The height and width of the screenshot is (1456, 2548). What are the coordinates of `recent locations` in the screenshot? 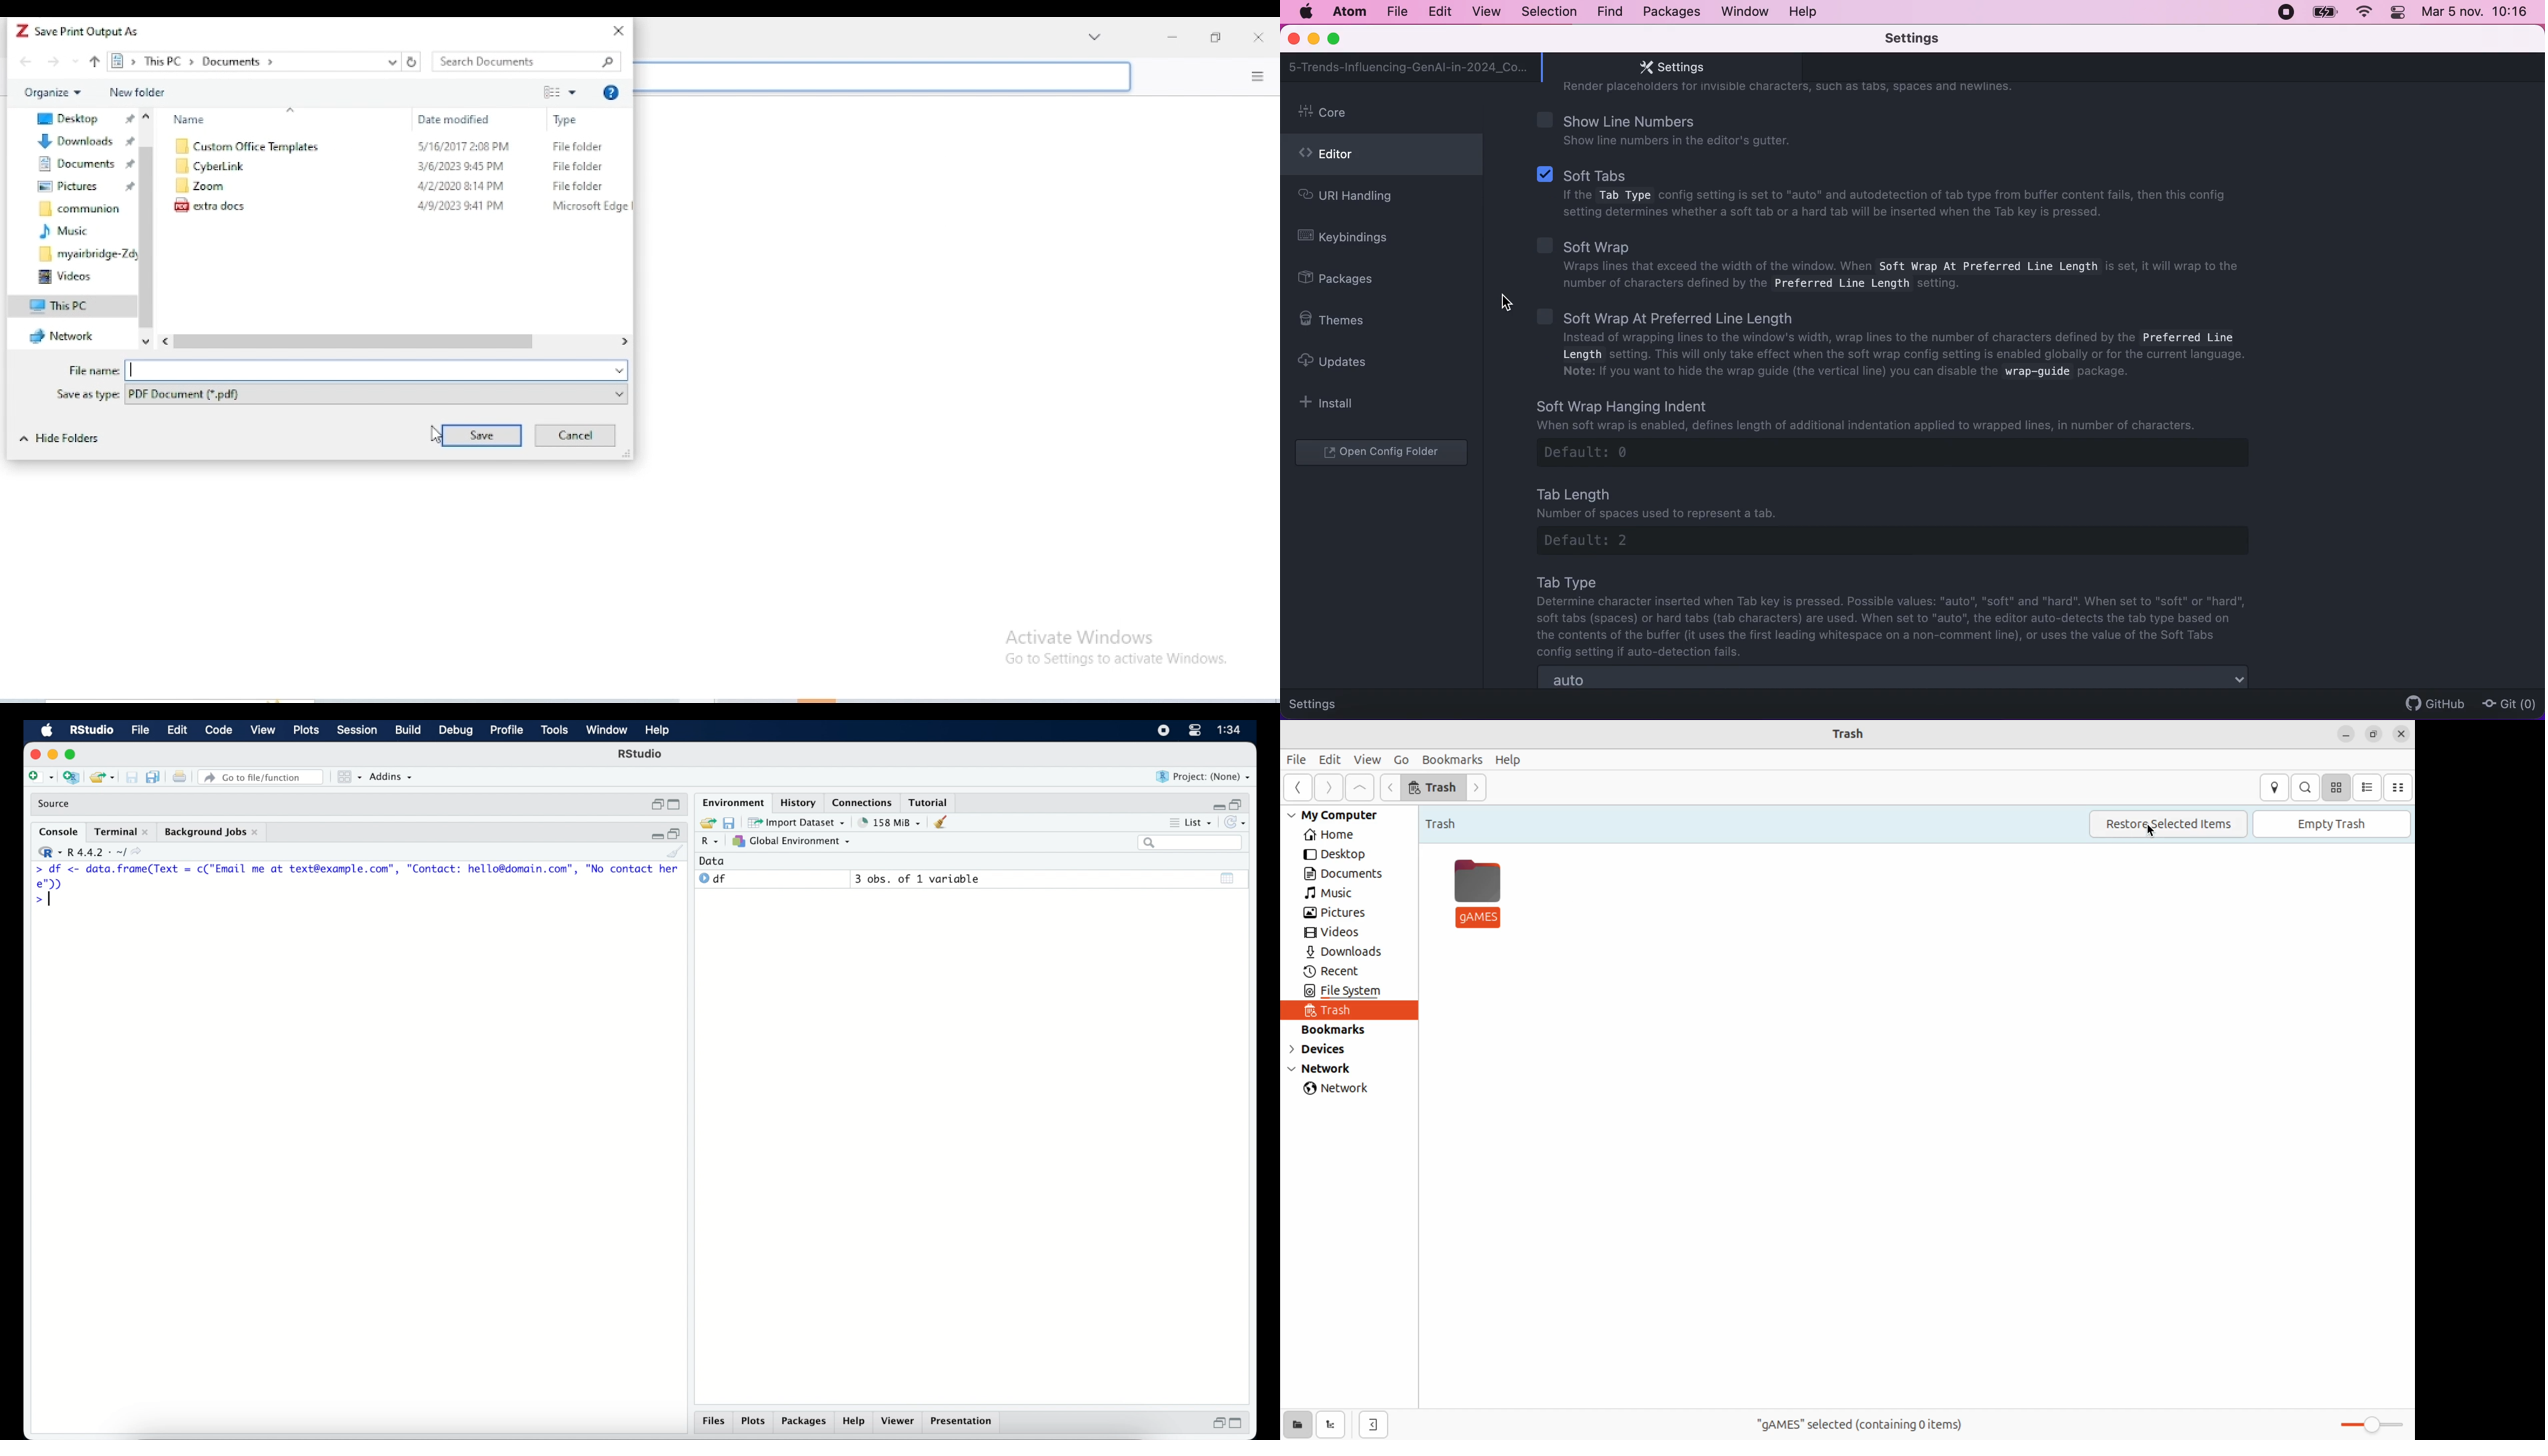 It's located at (76, 61).